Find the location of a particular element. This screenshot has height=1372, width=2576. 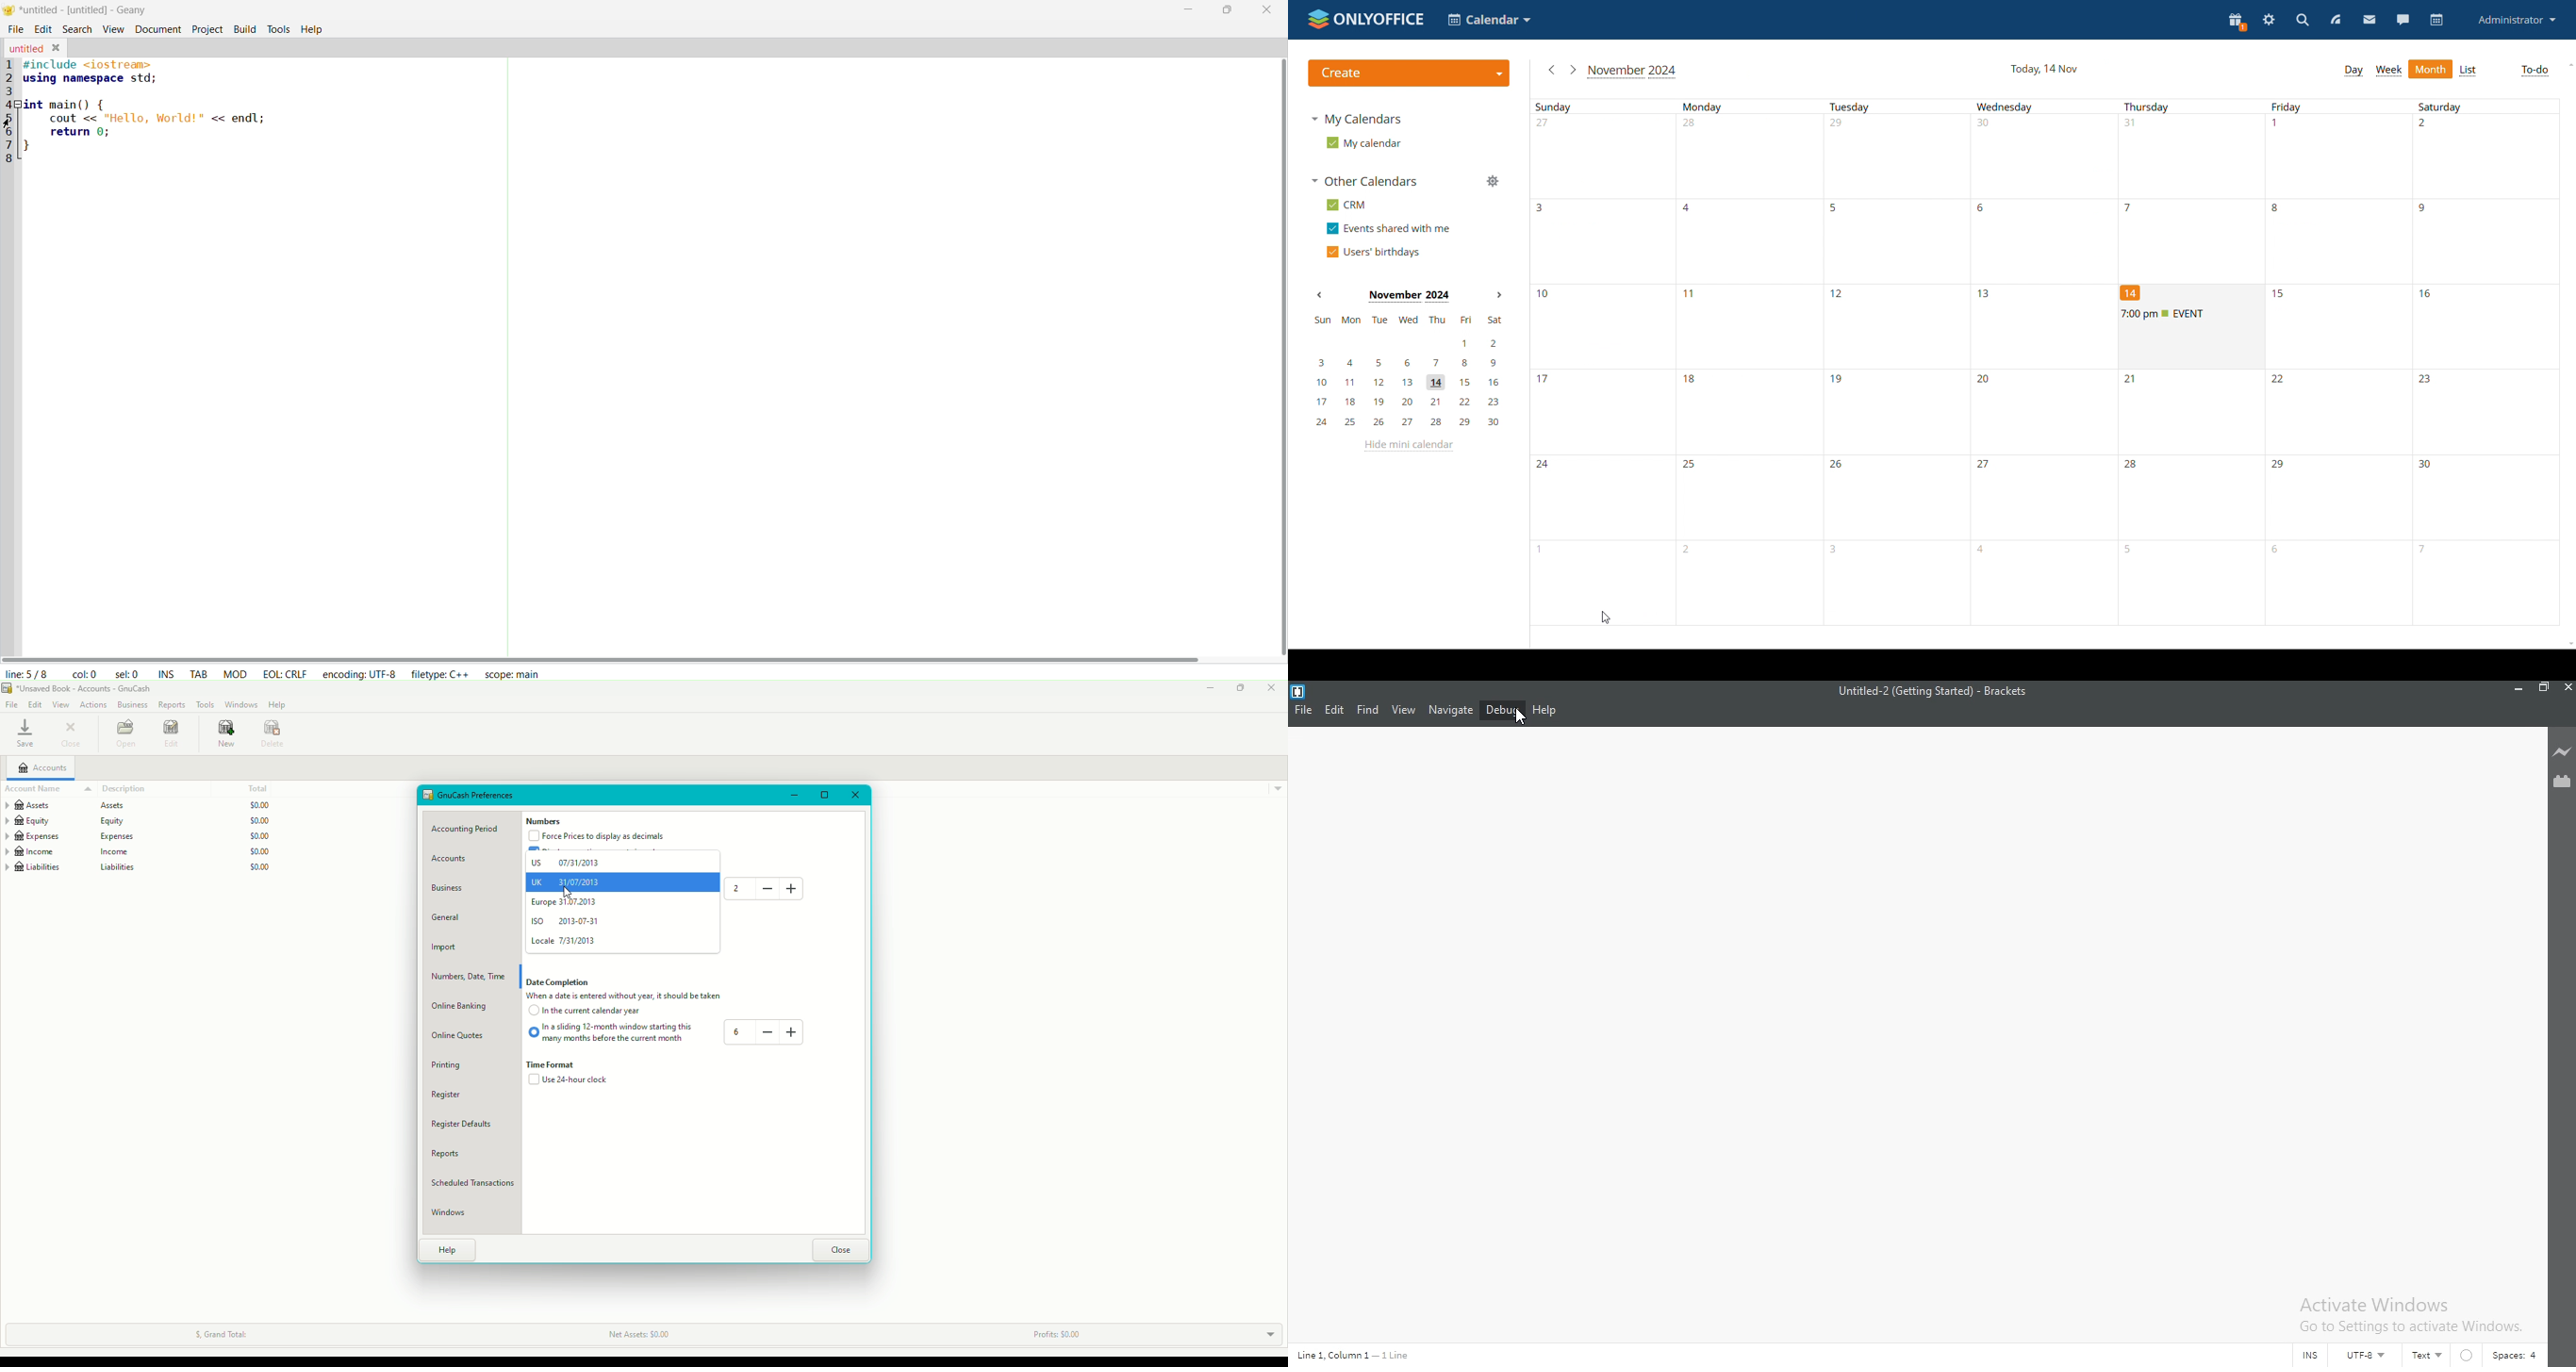

Scheduled Transactions is located at coordinates (478, 1184).